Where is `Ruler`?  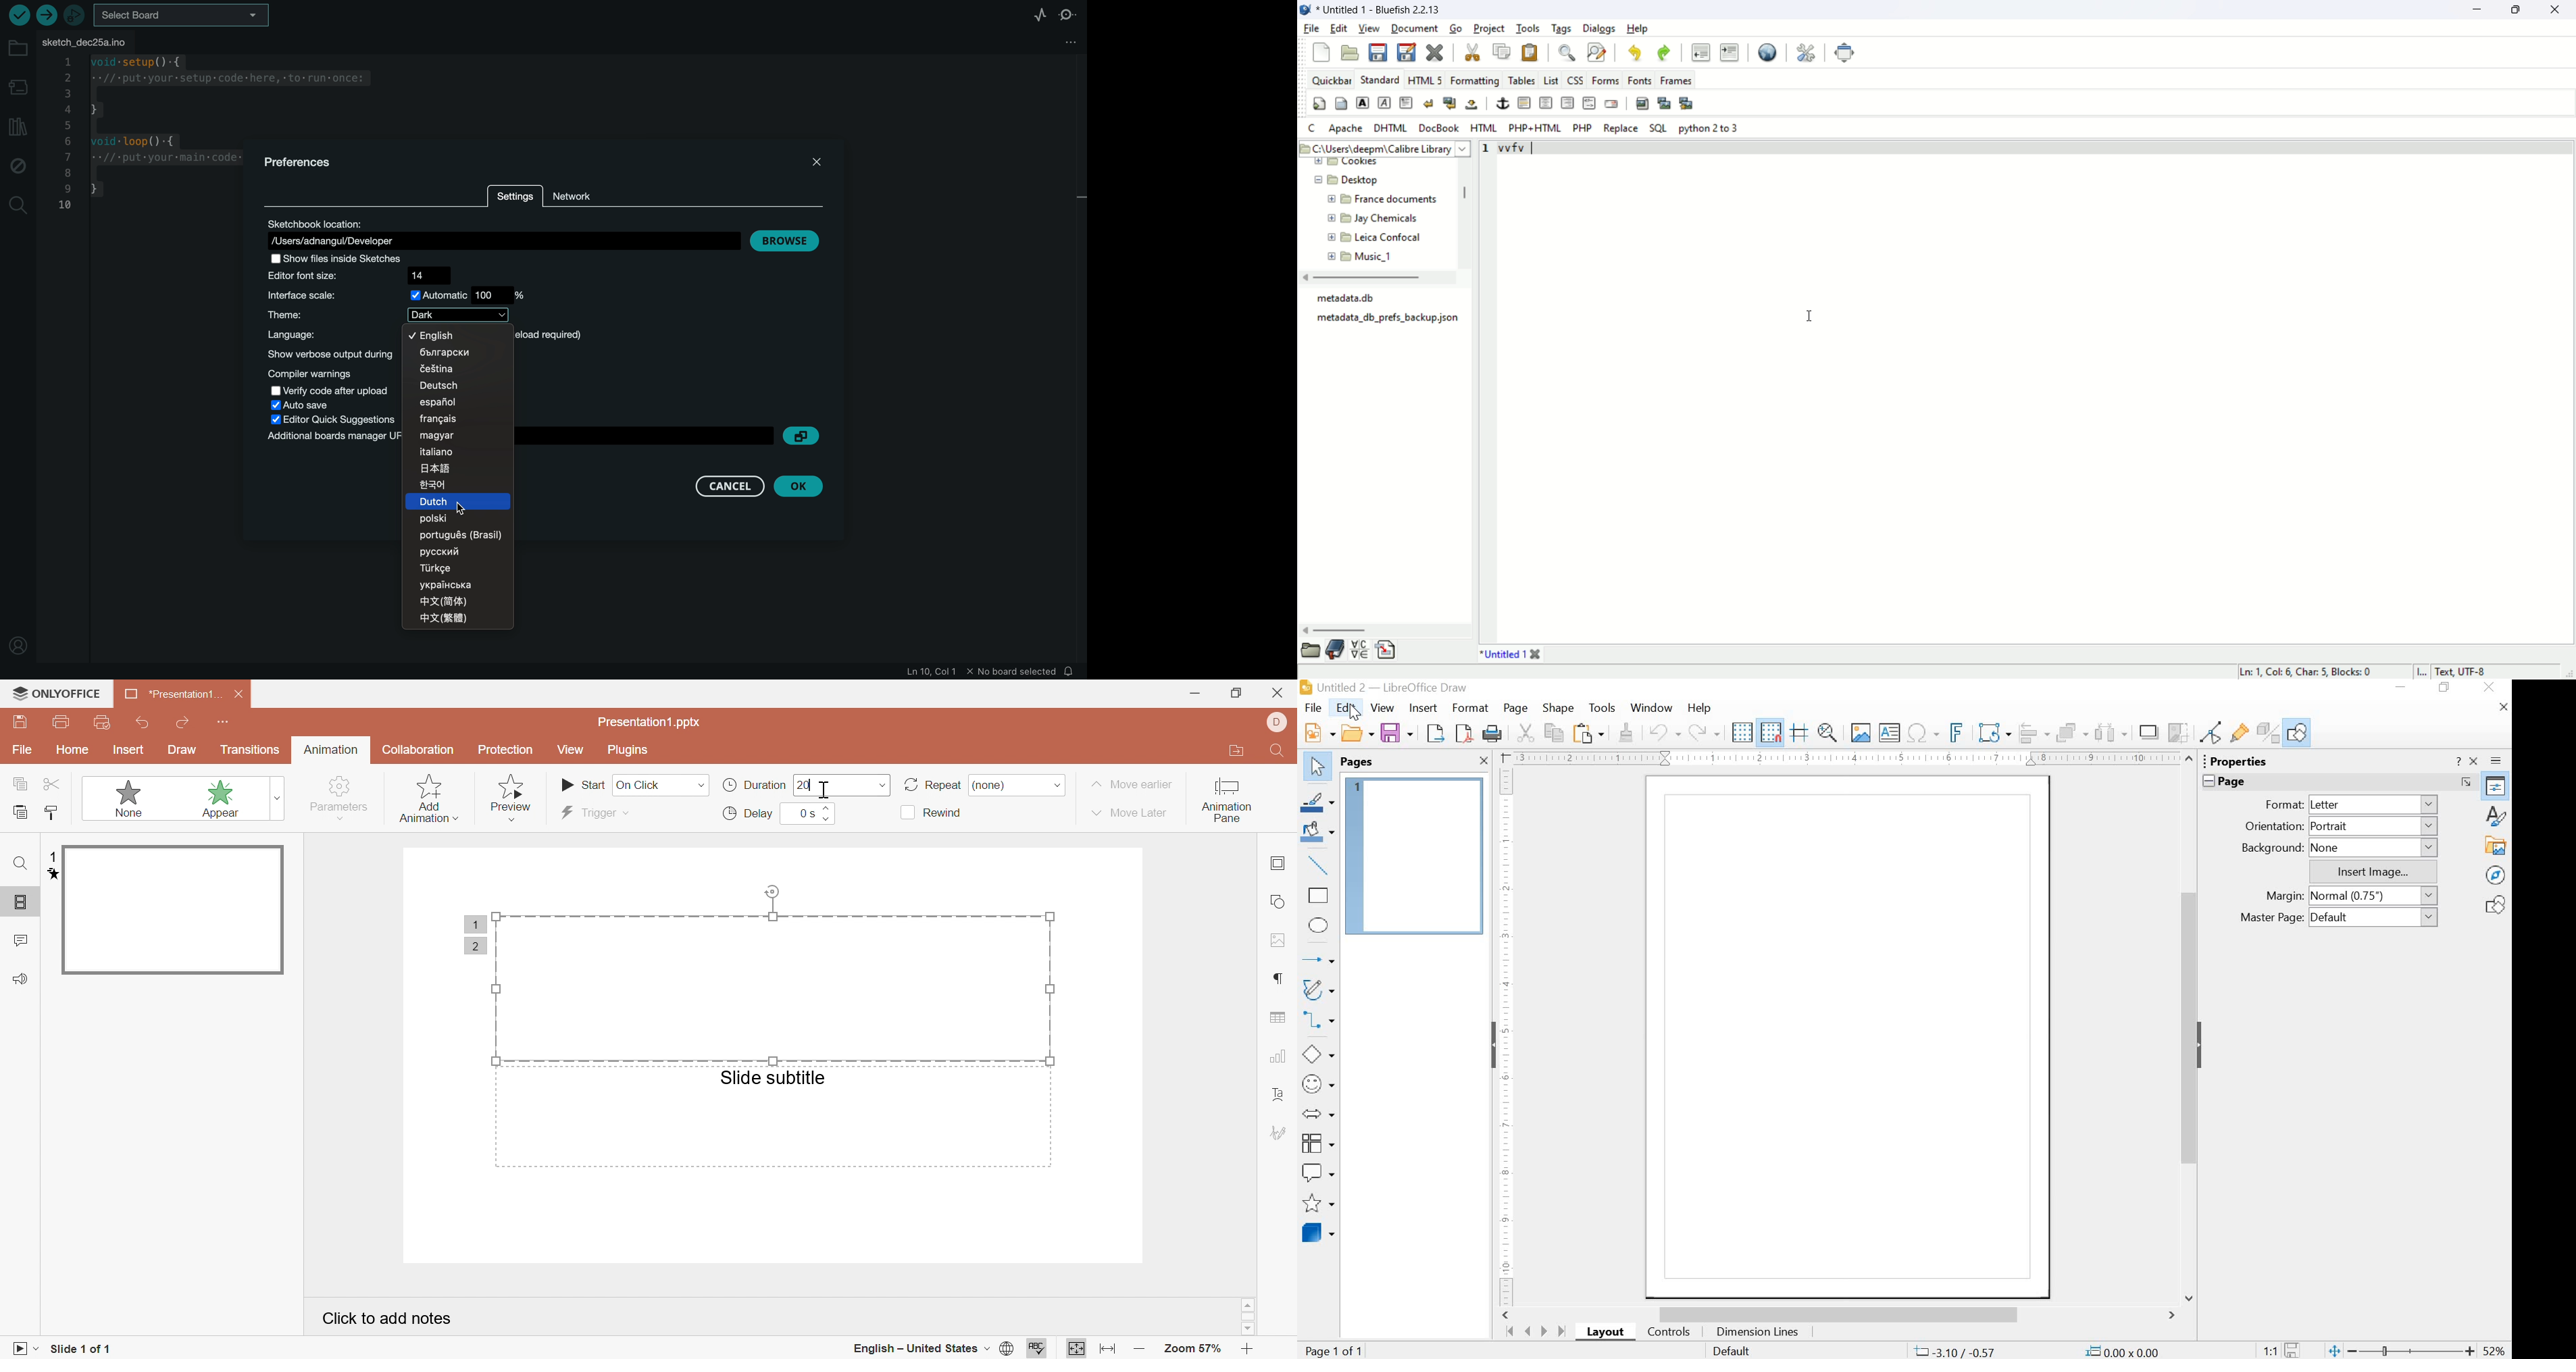 Ruler is located at coordinates (1508, 1035).